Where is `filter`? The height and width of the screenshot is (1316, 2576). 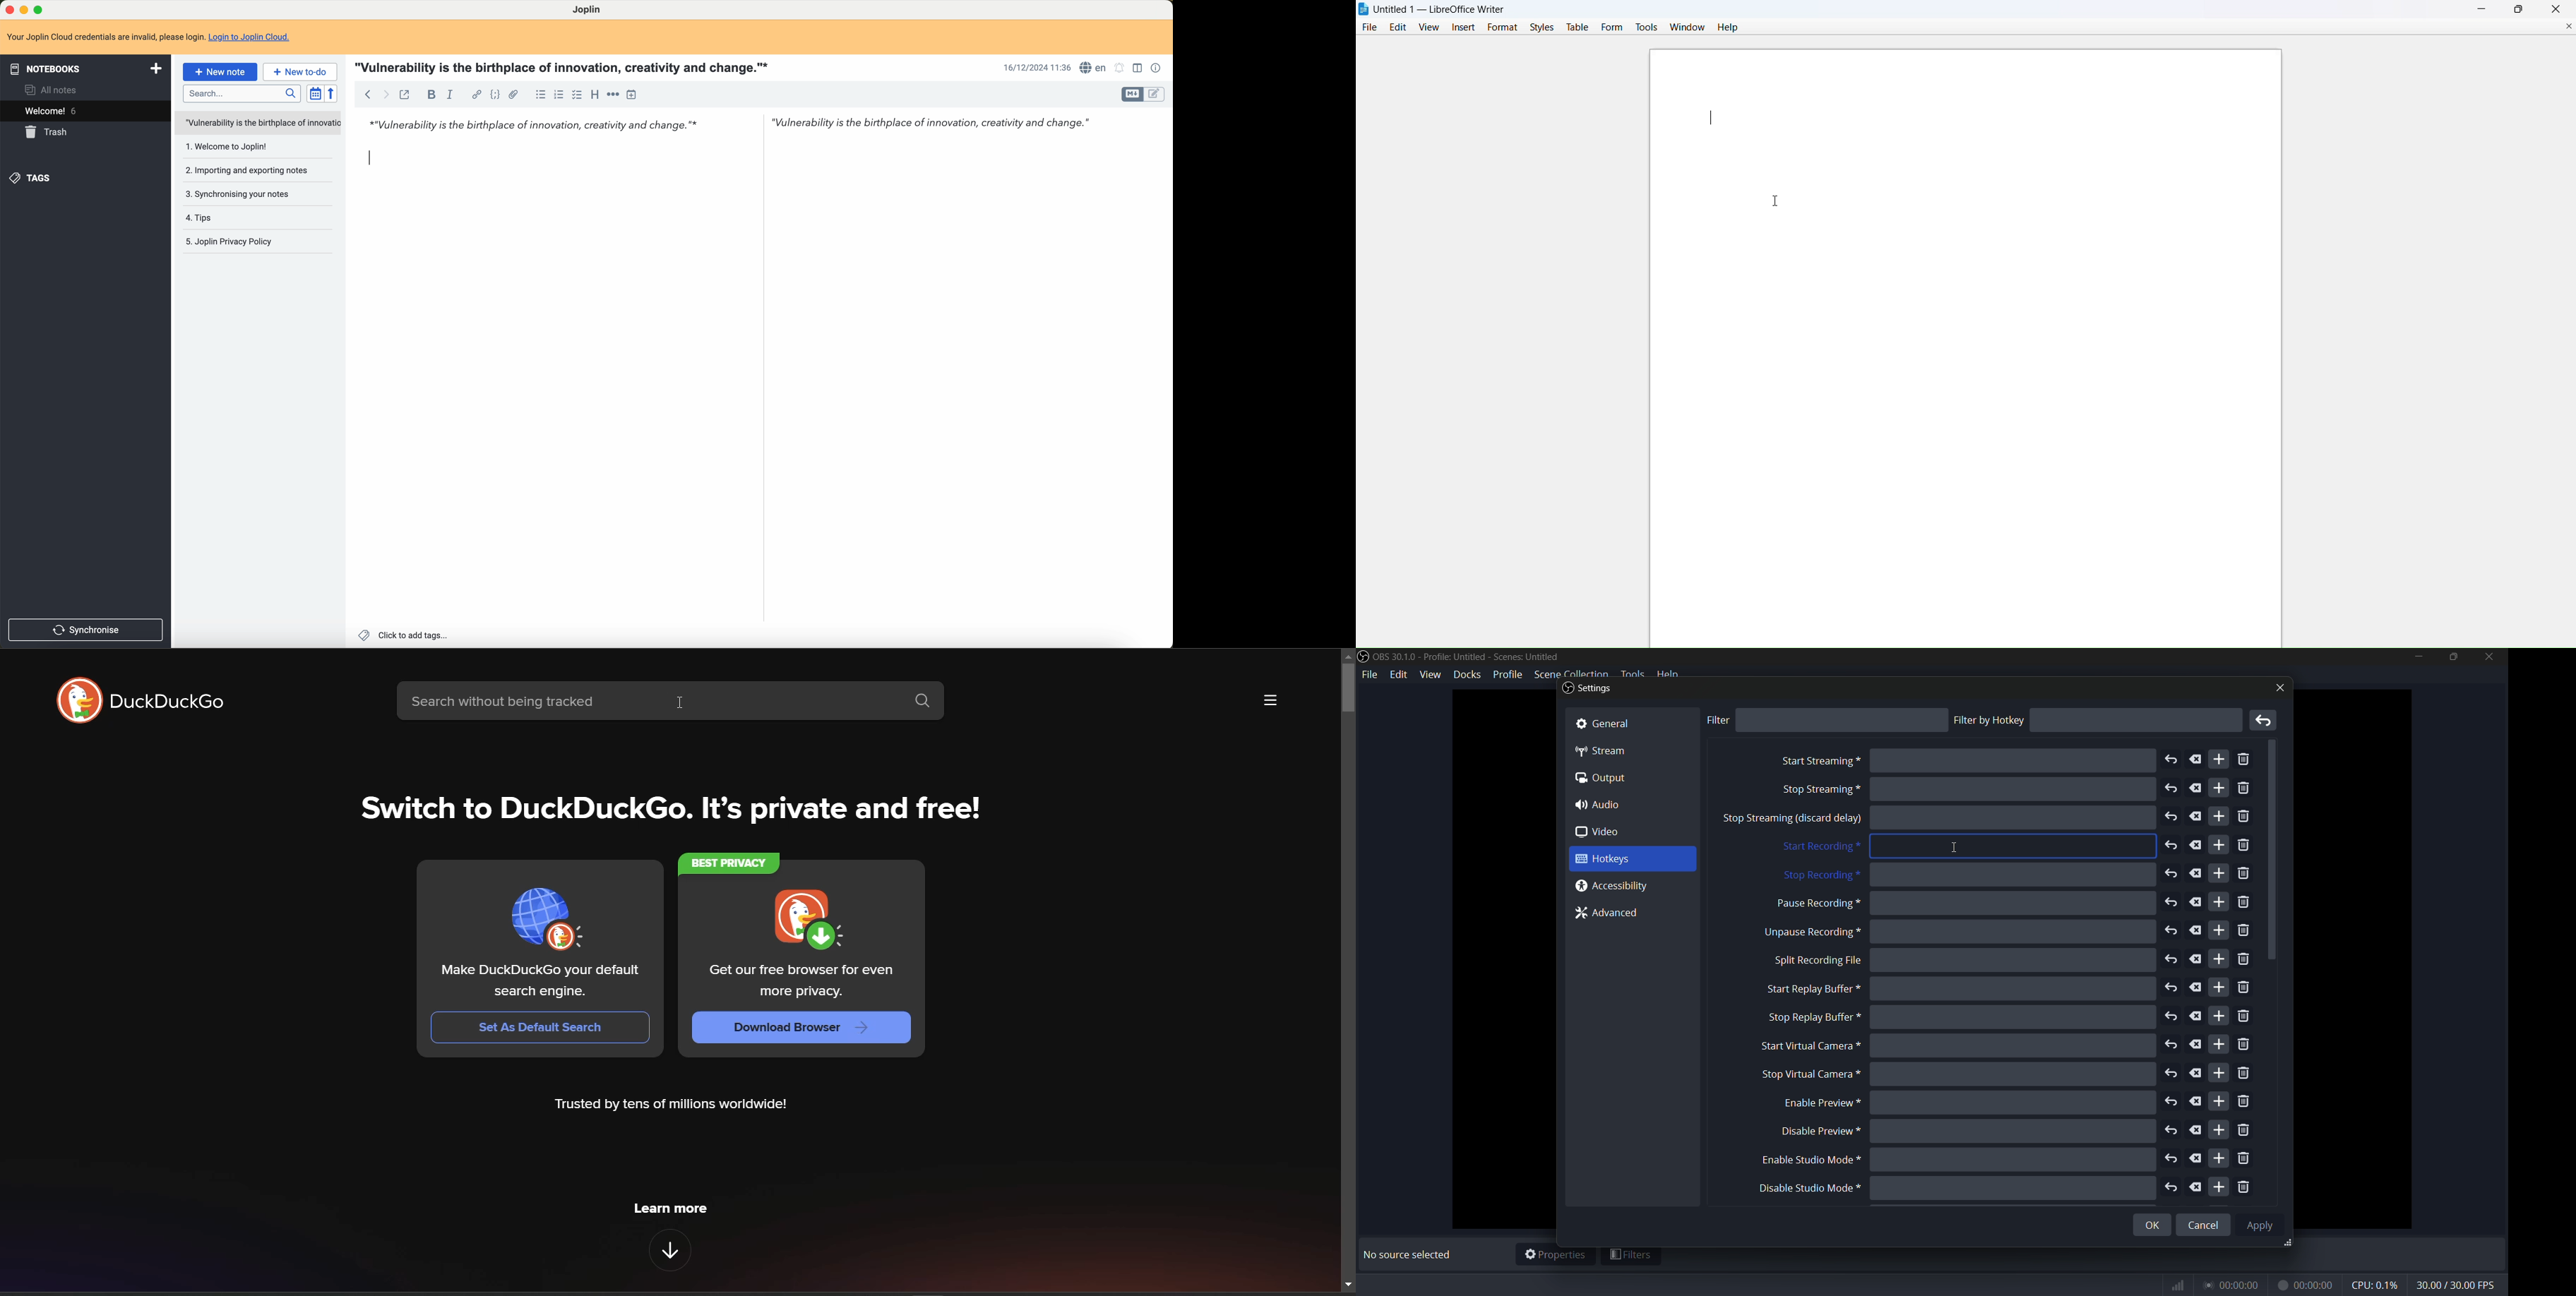
filter is located at coordinates (1717, 720).